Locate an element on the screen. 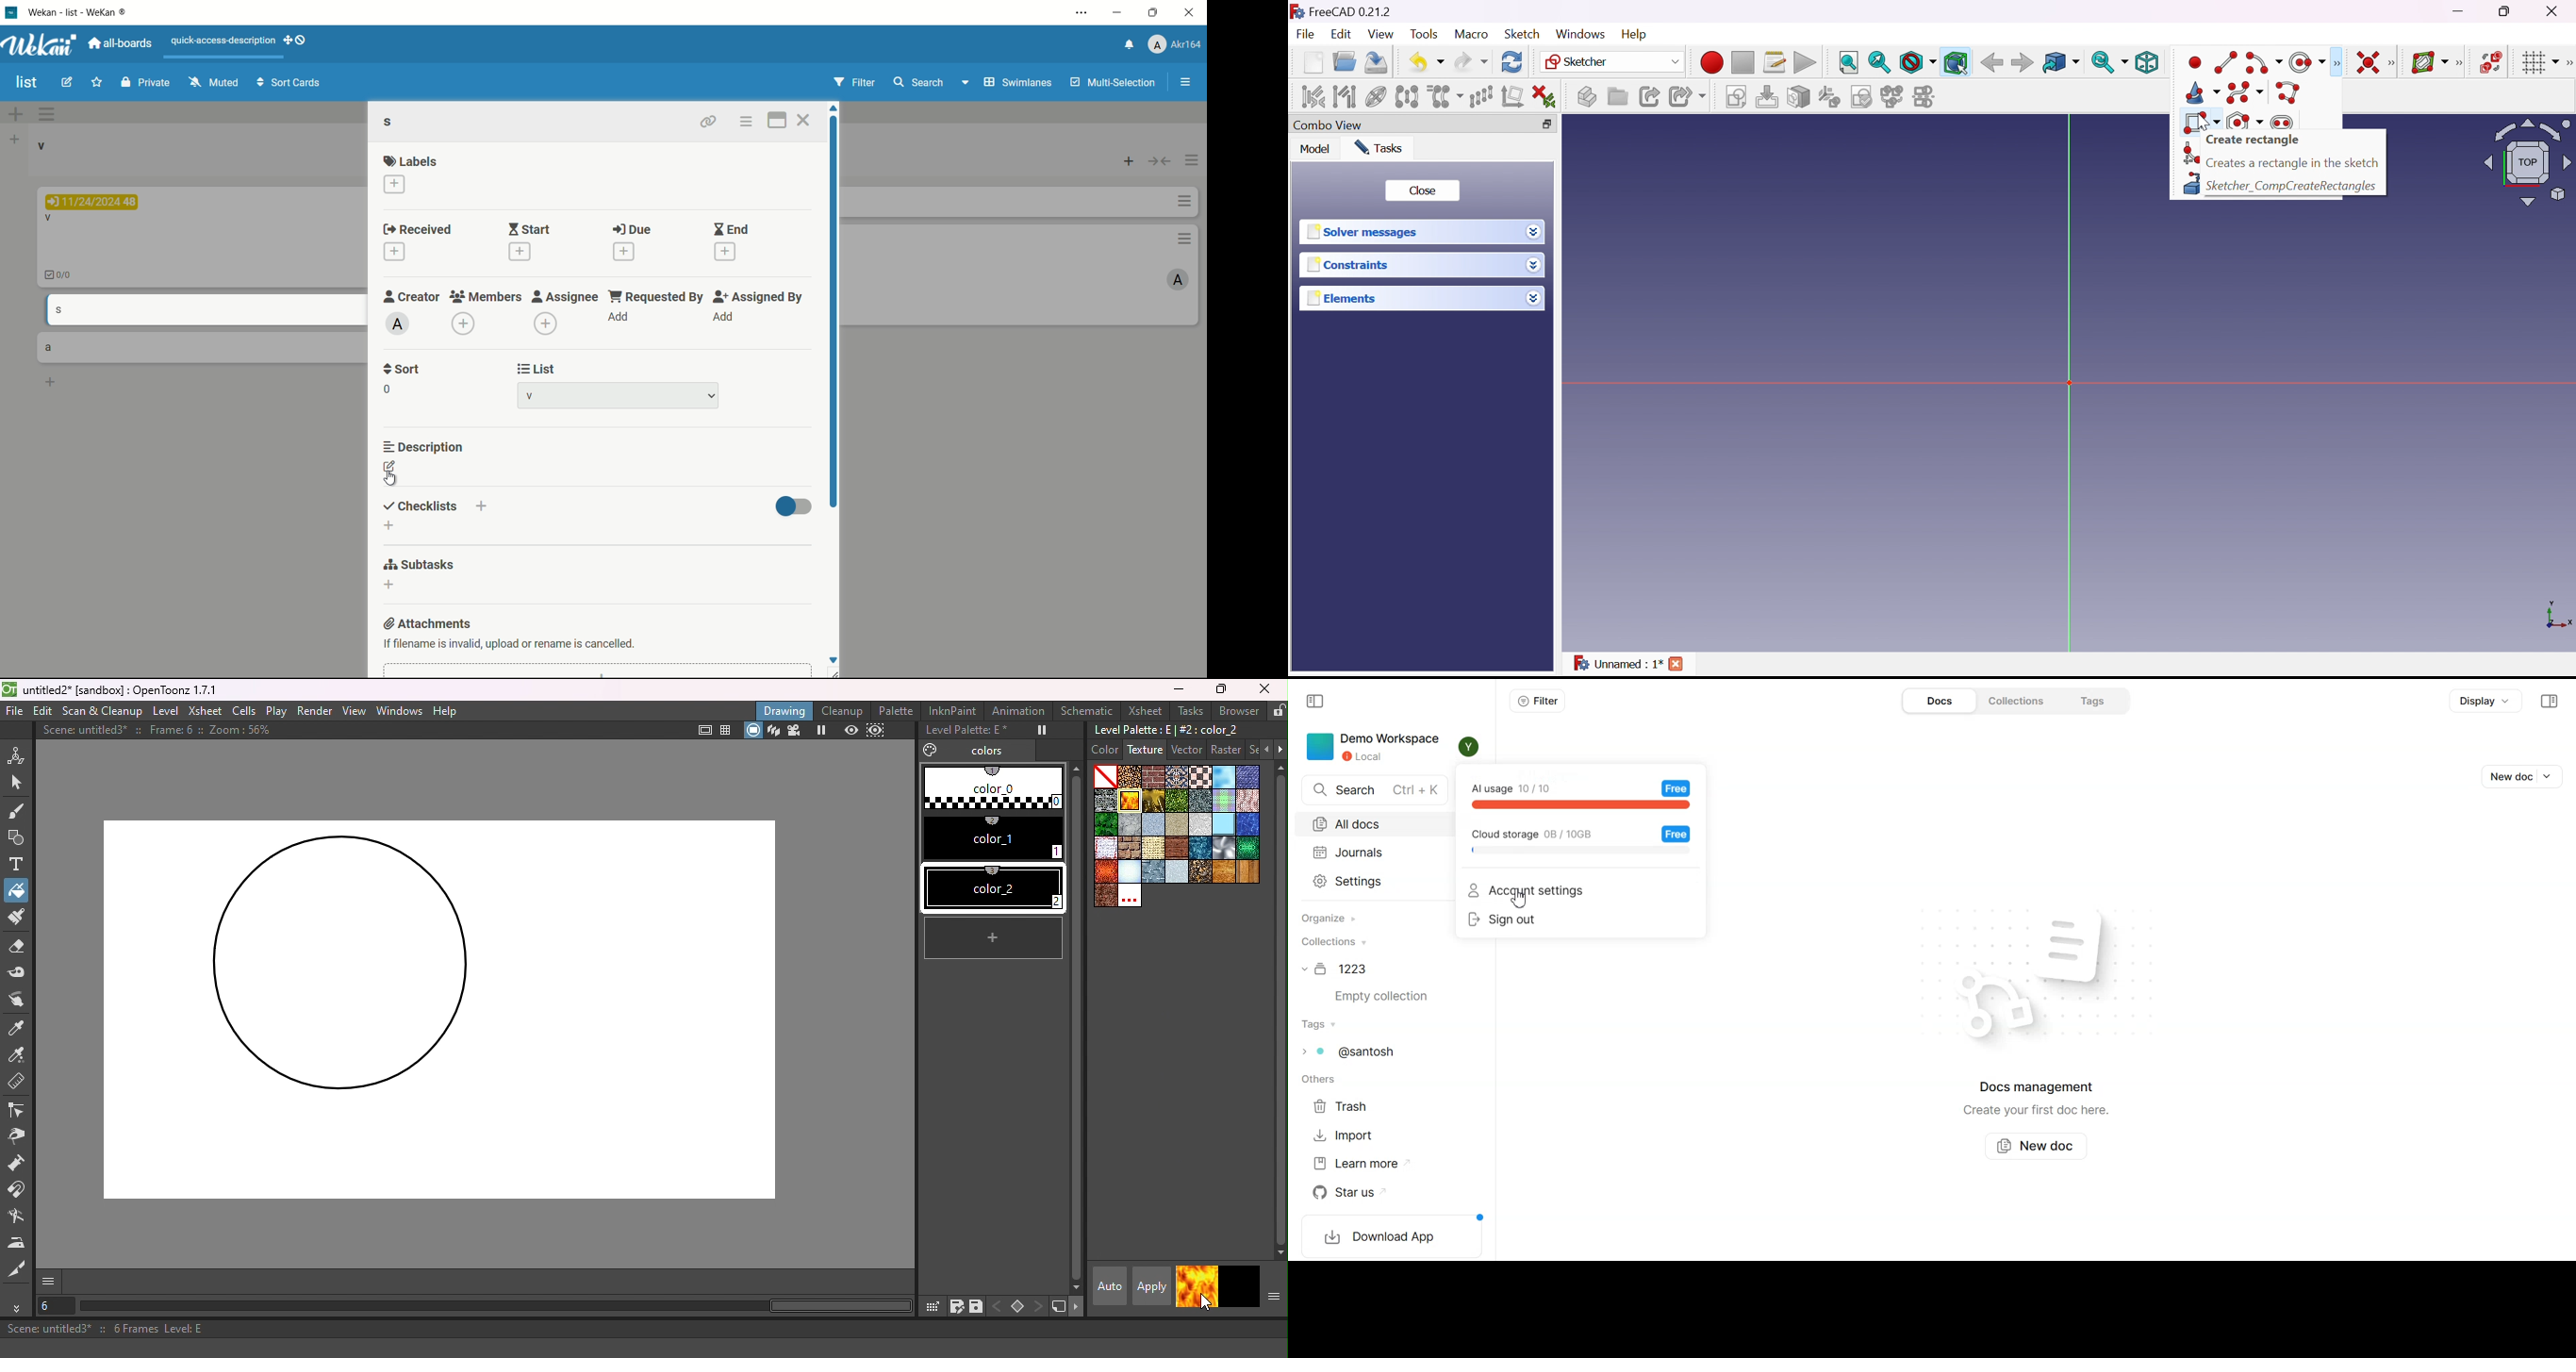 The image size is (2576, 1372). Validate sketch... is located at coordinates (1861, 97).